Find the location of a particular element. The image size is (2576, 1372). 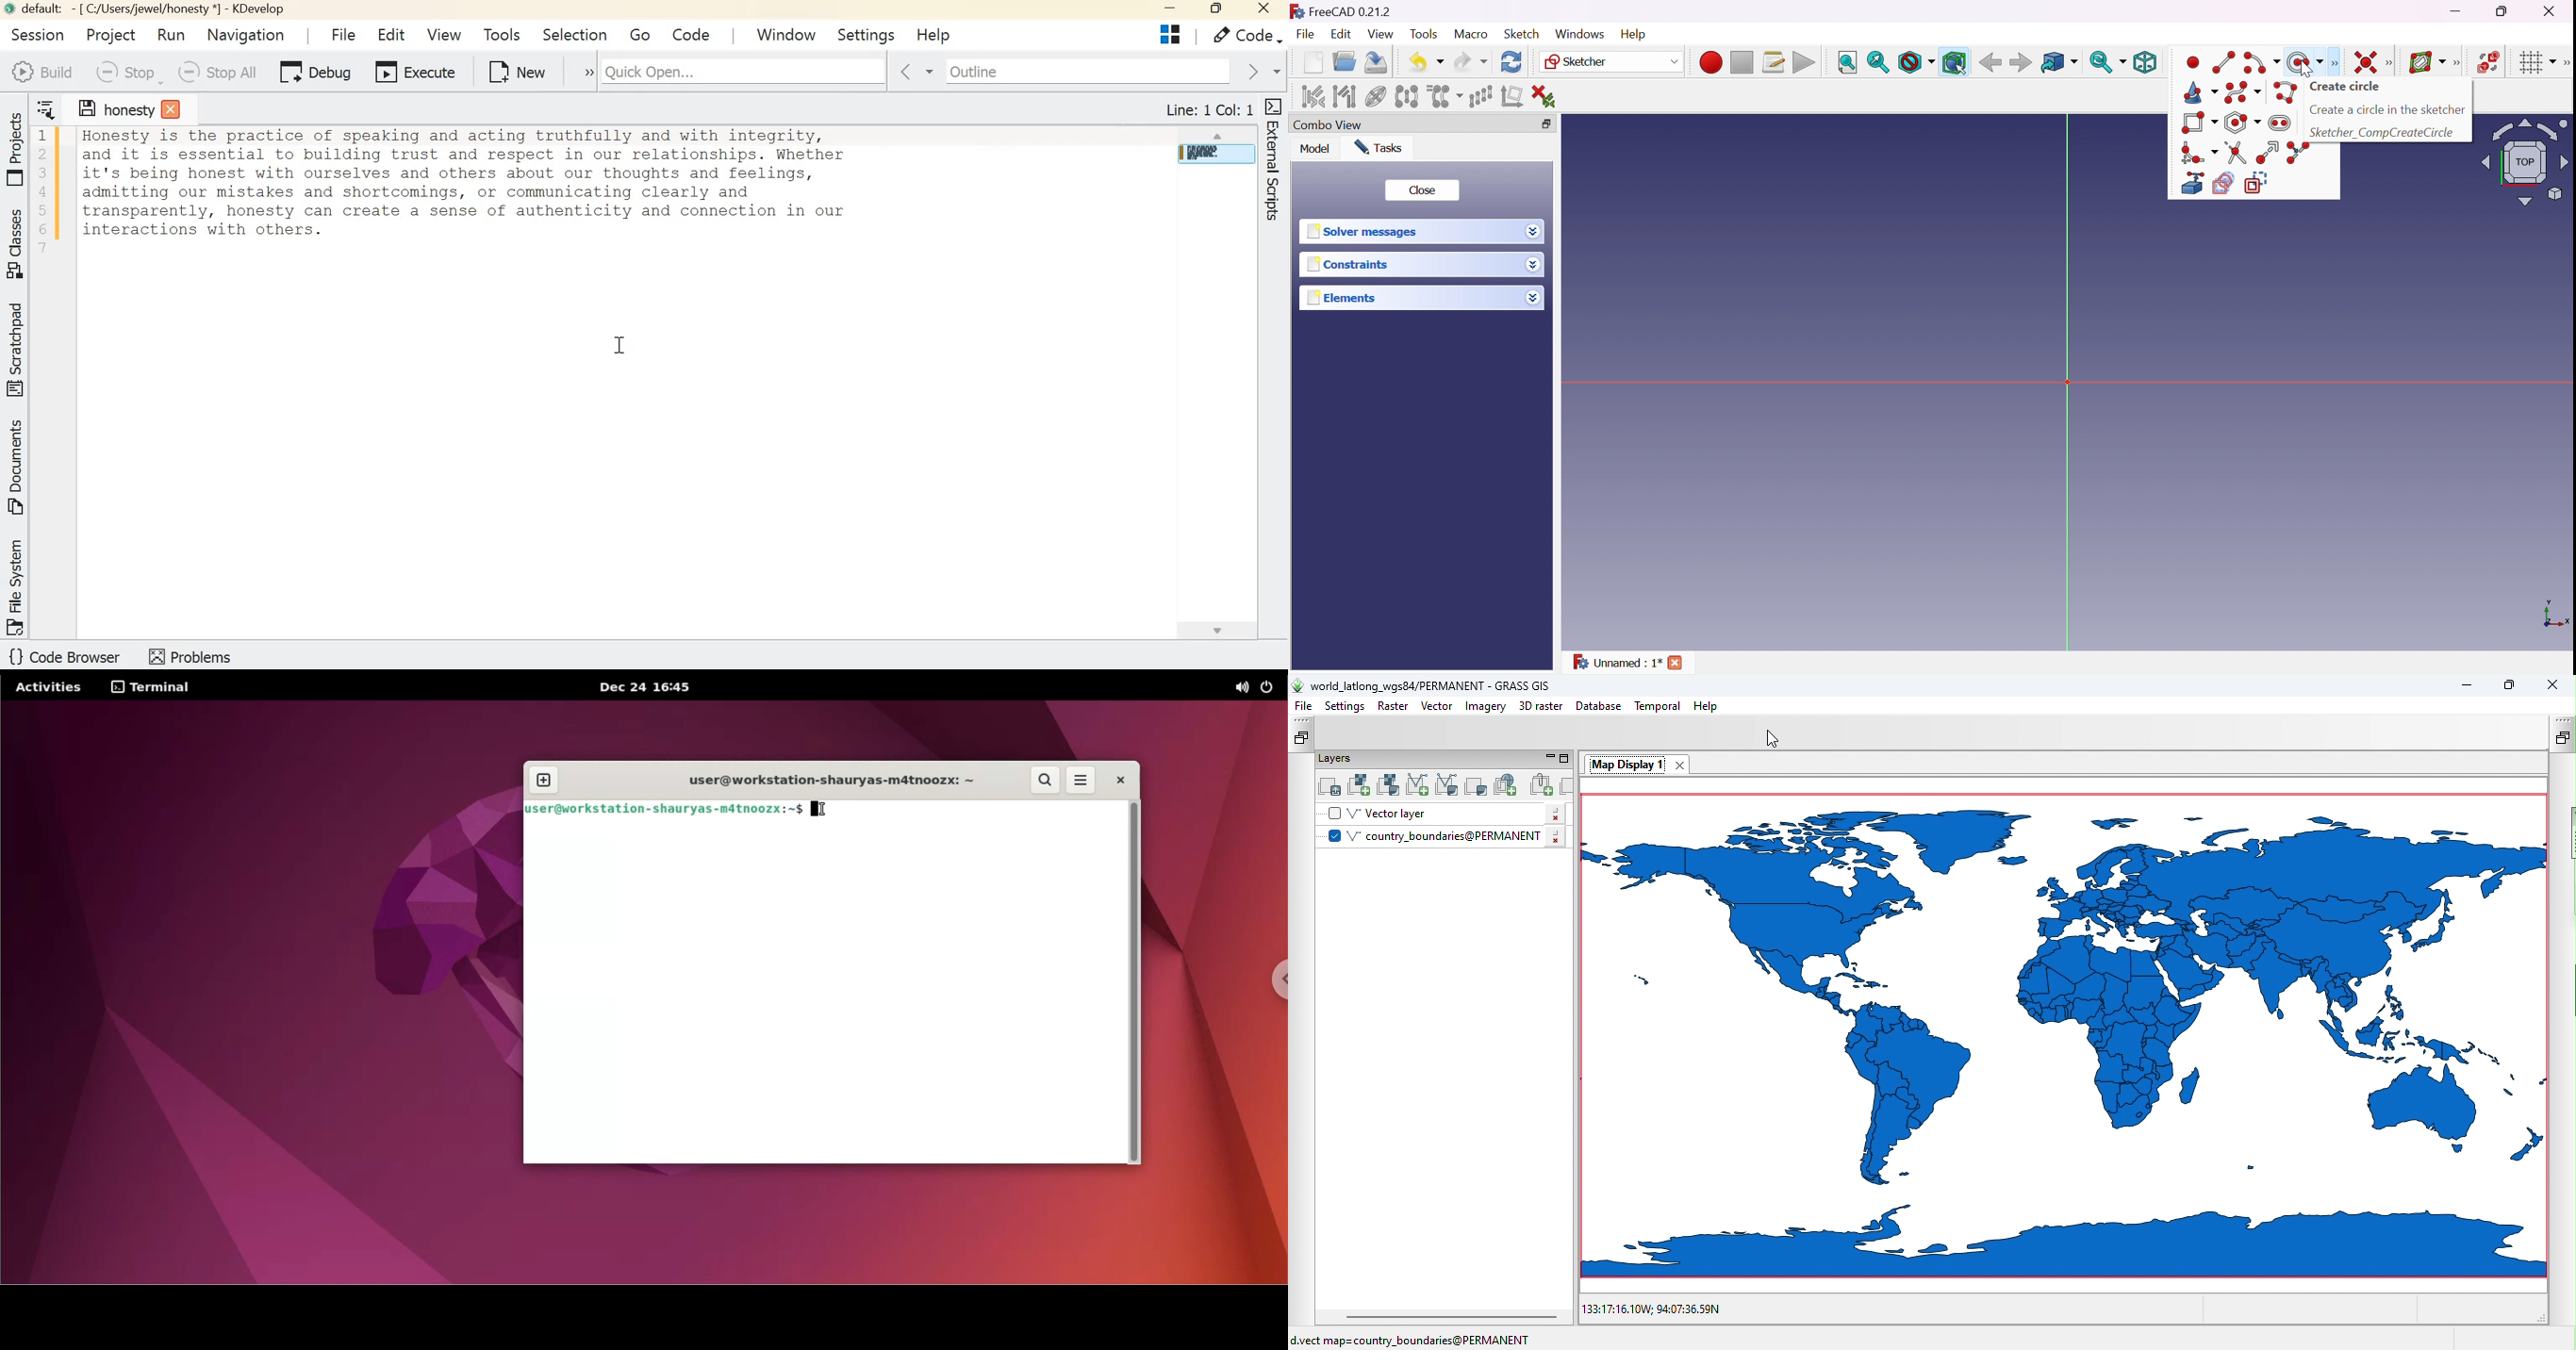

close is located at coordinates (1265, 11).